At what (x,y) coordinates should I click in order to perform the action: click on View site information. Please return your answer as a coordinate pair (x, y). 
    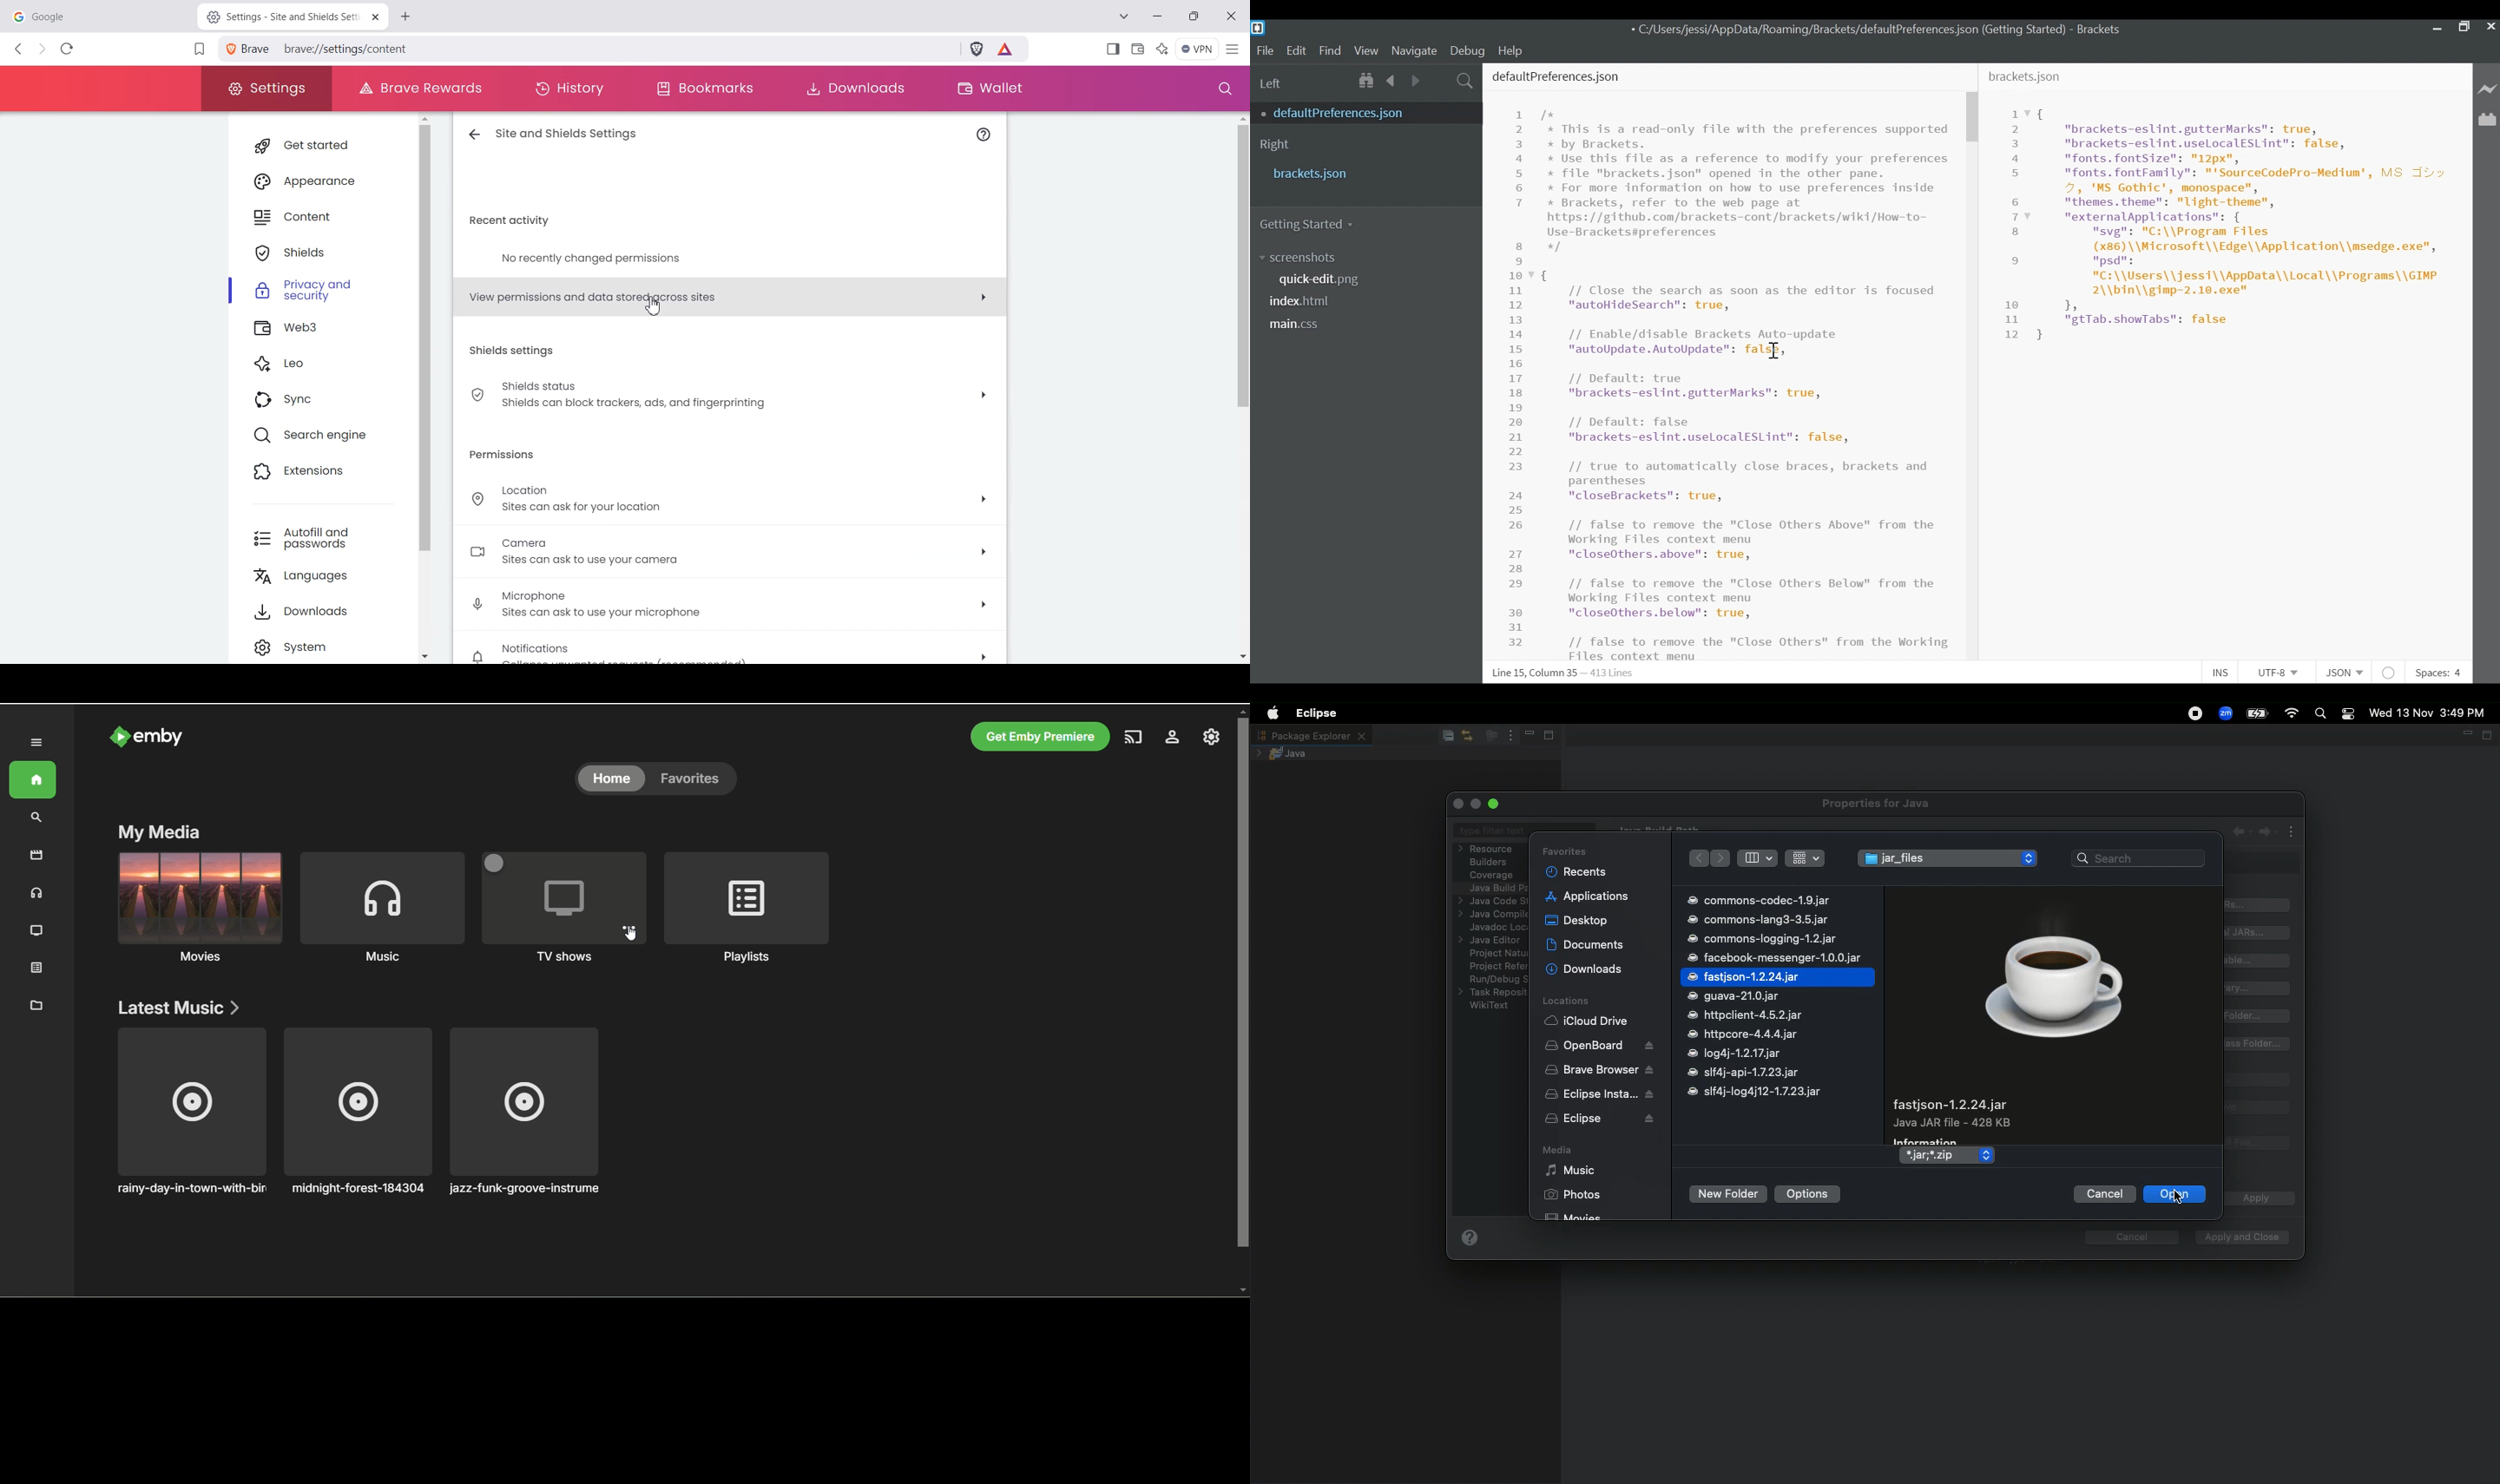
    Looking at the image, I should click on (250, 49).